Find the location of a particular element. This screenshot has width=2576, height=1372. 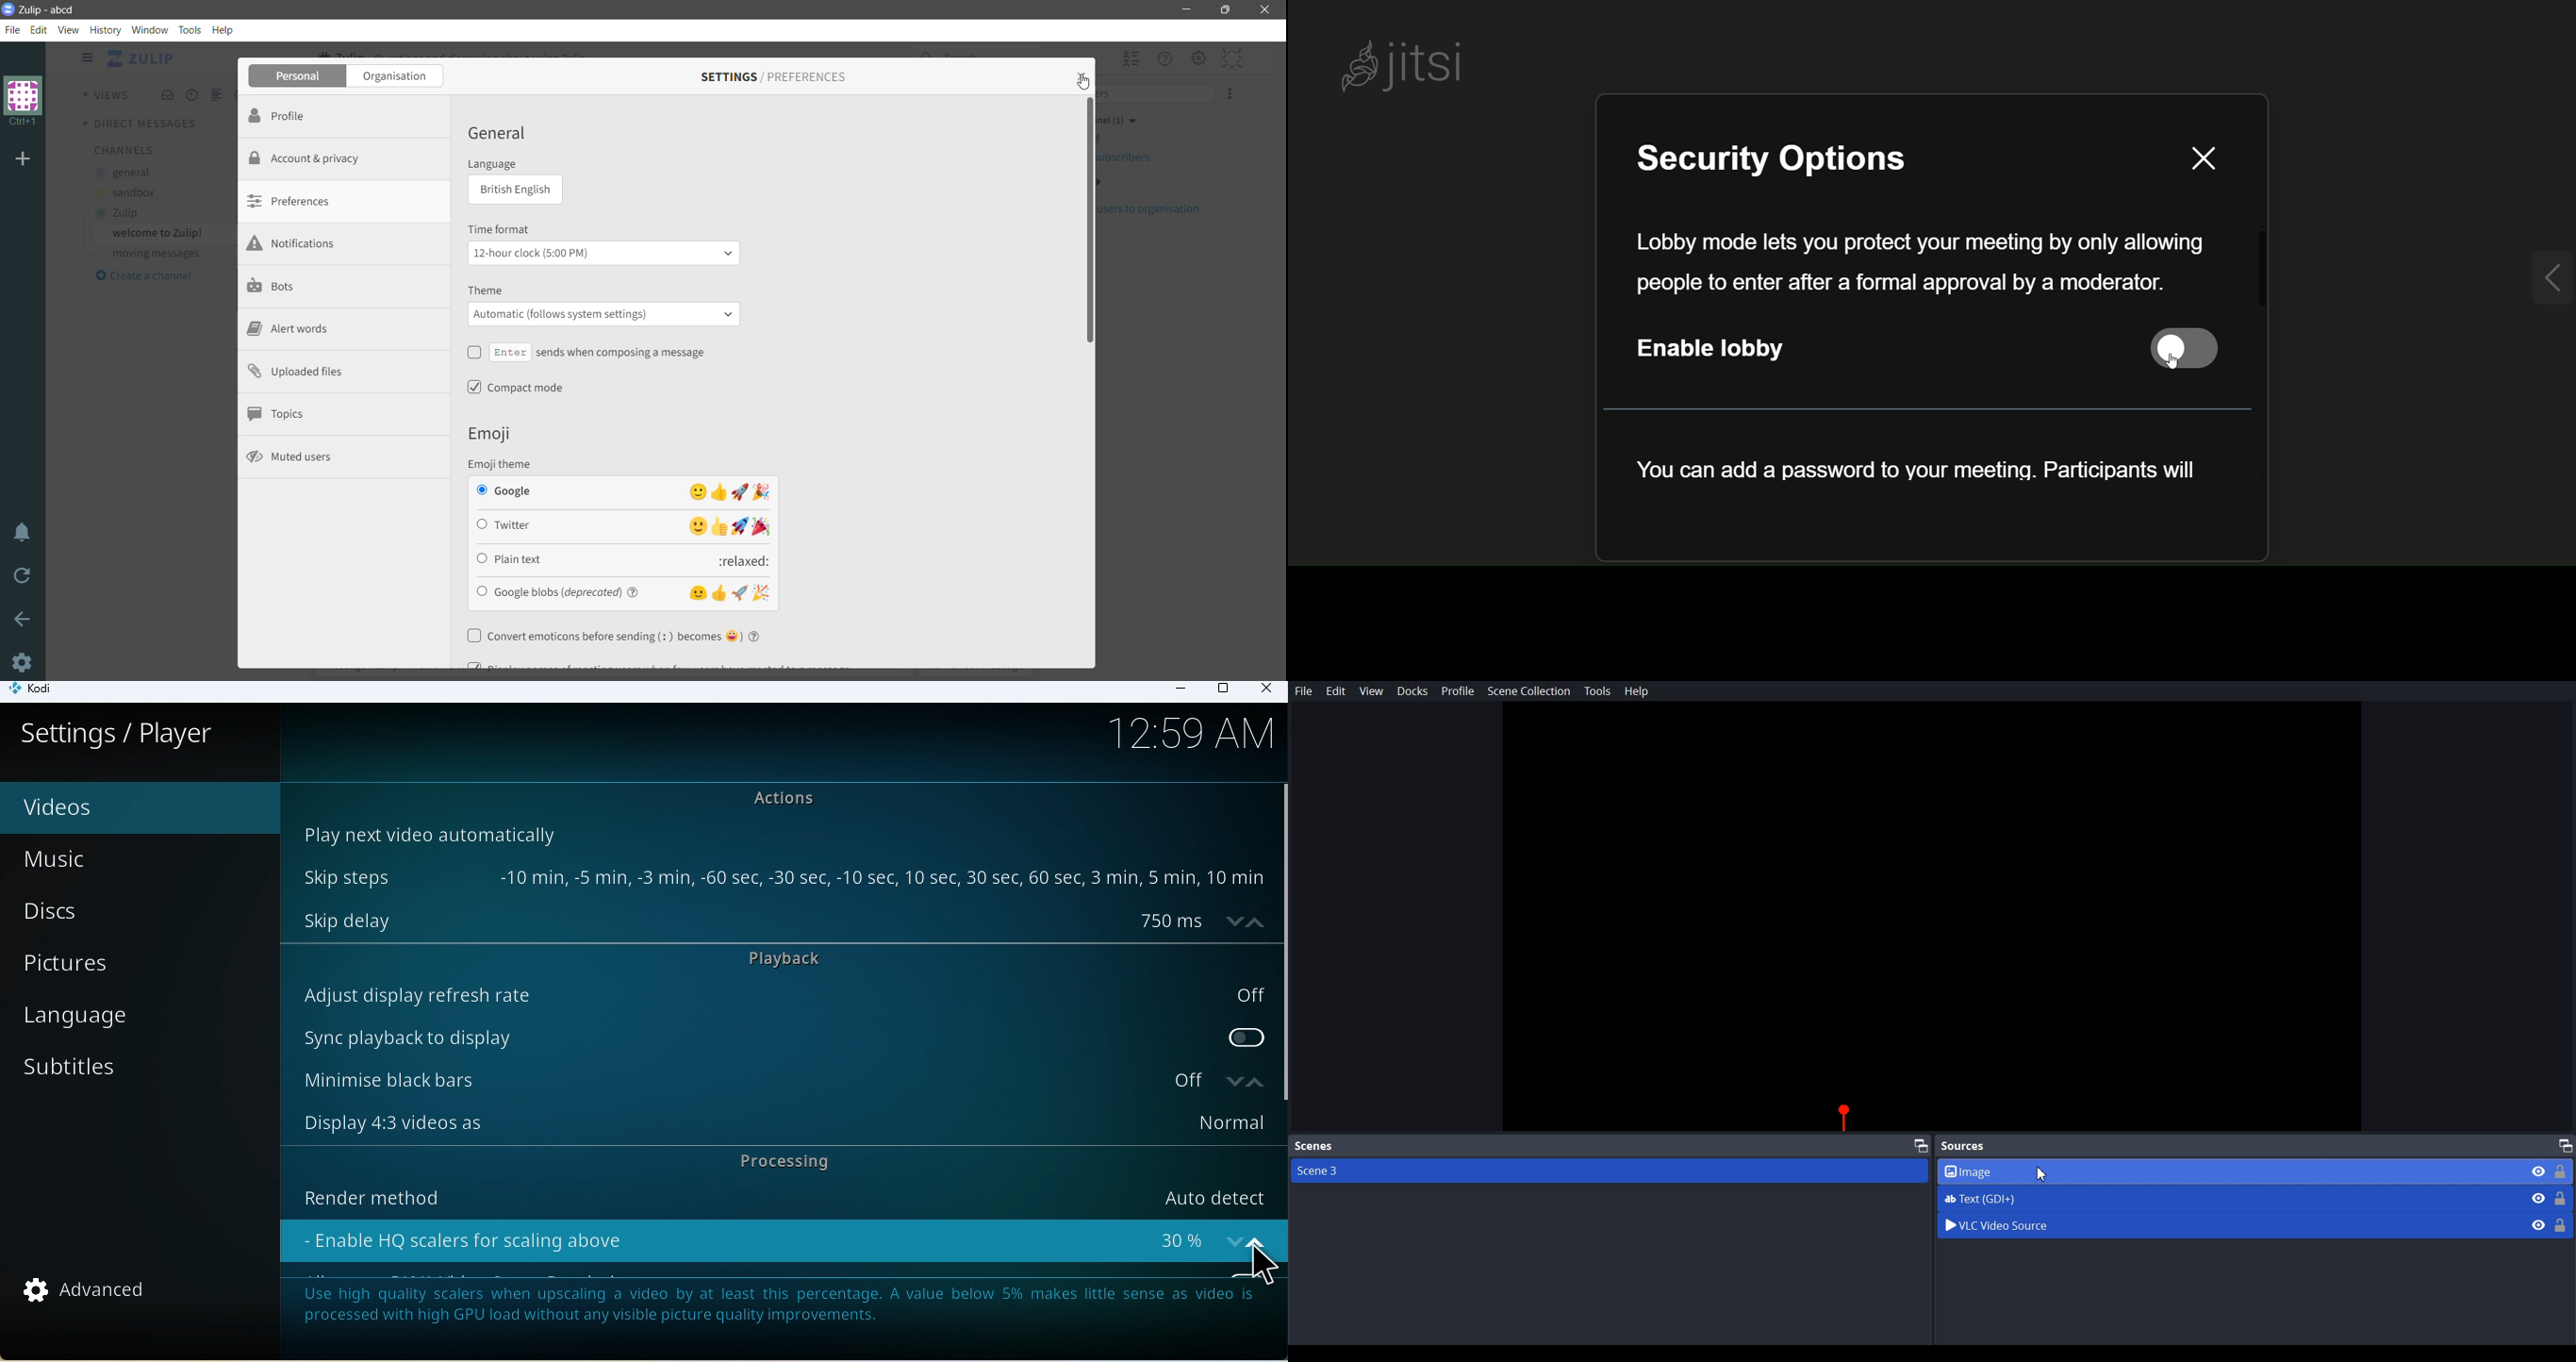

Uploaded files is located at coordinates (303, 373).